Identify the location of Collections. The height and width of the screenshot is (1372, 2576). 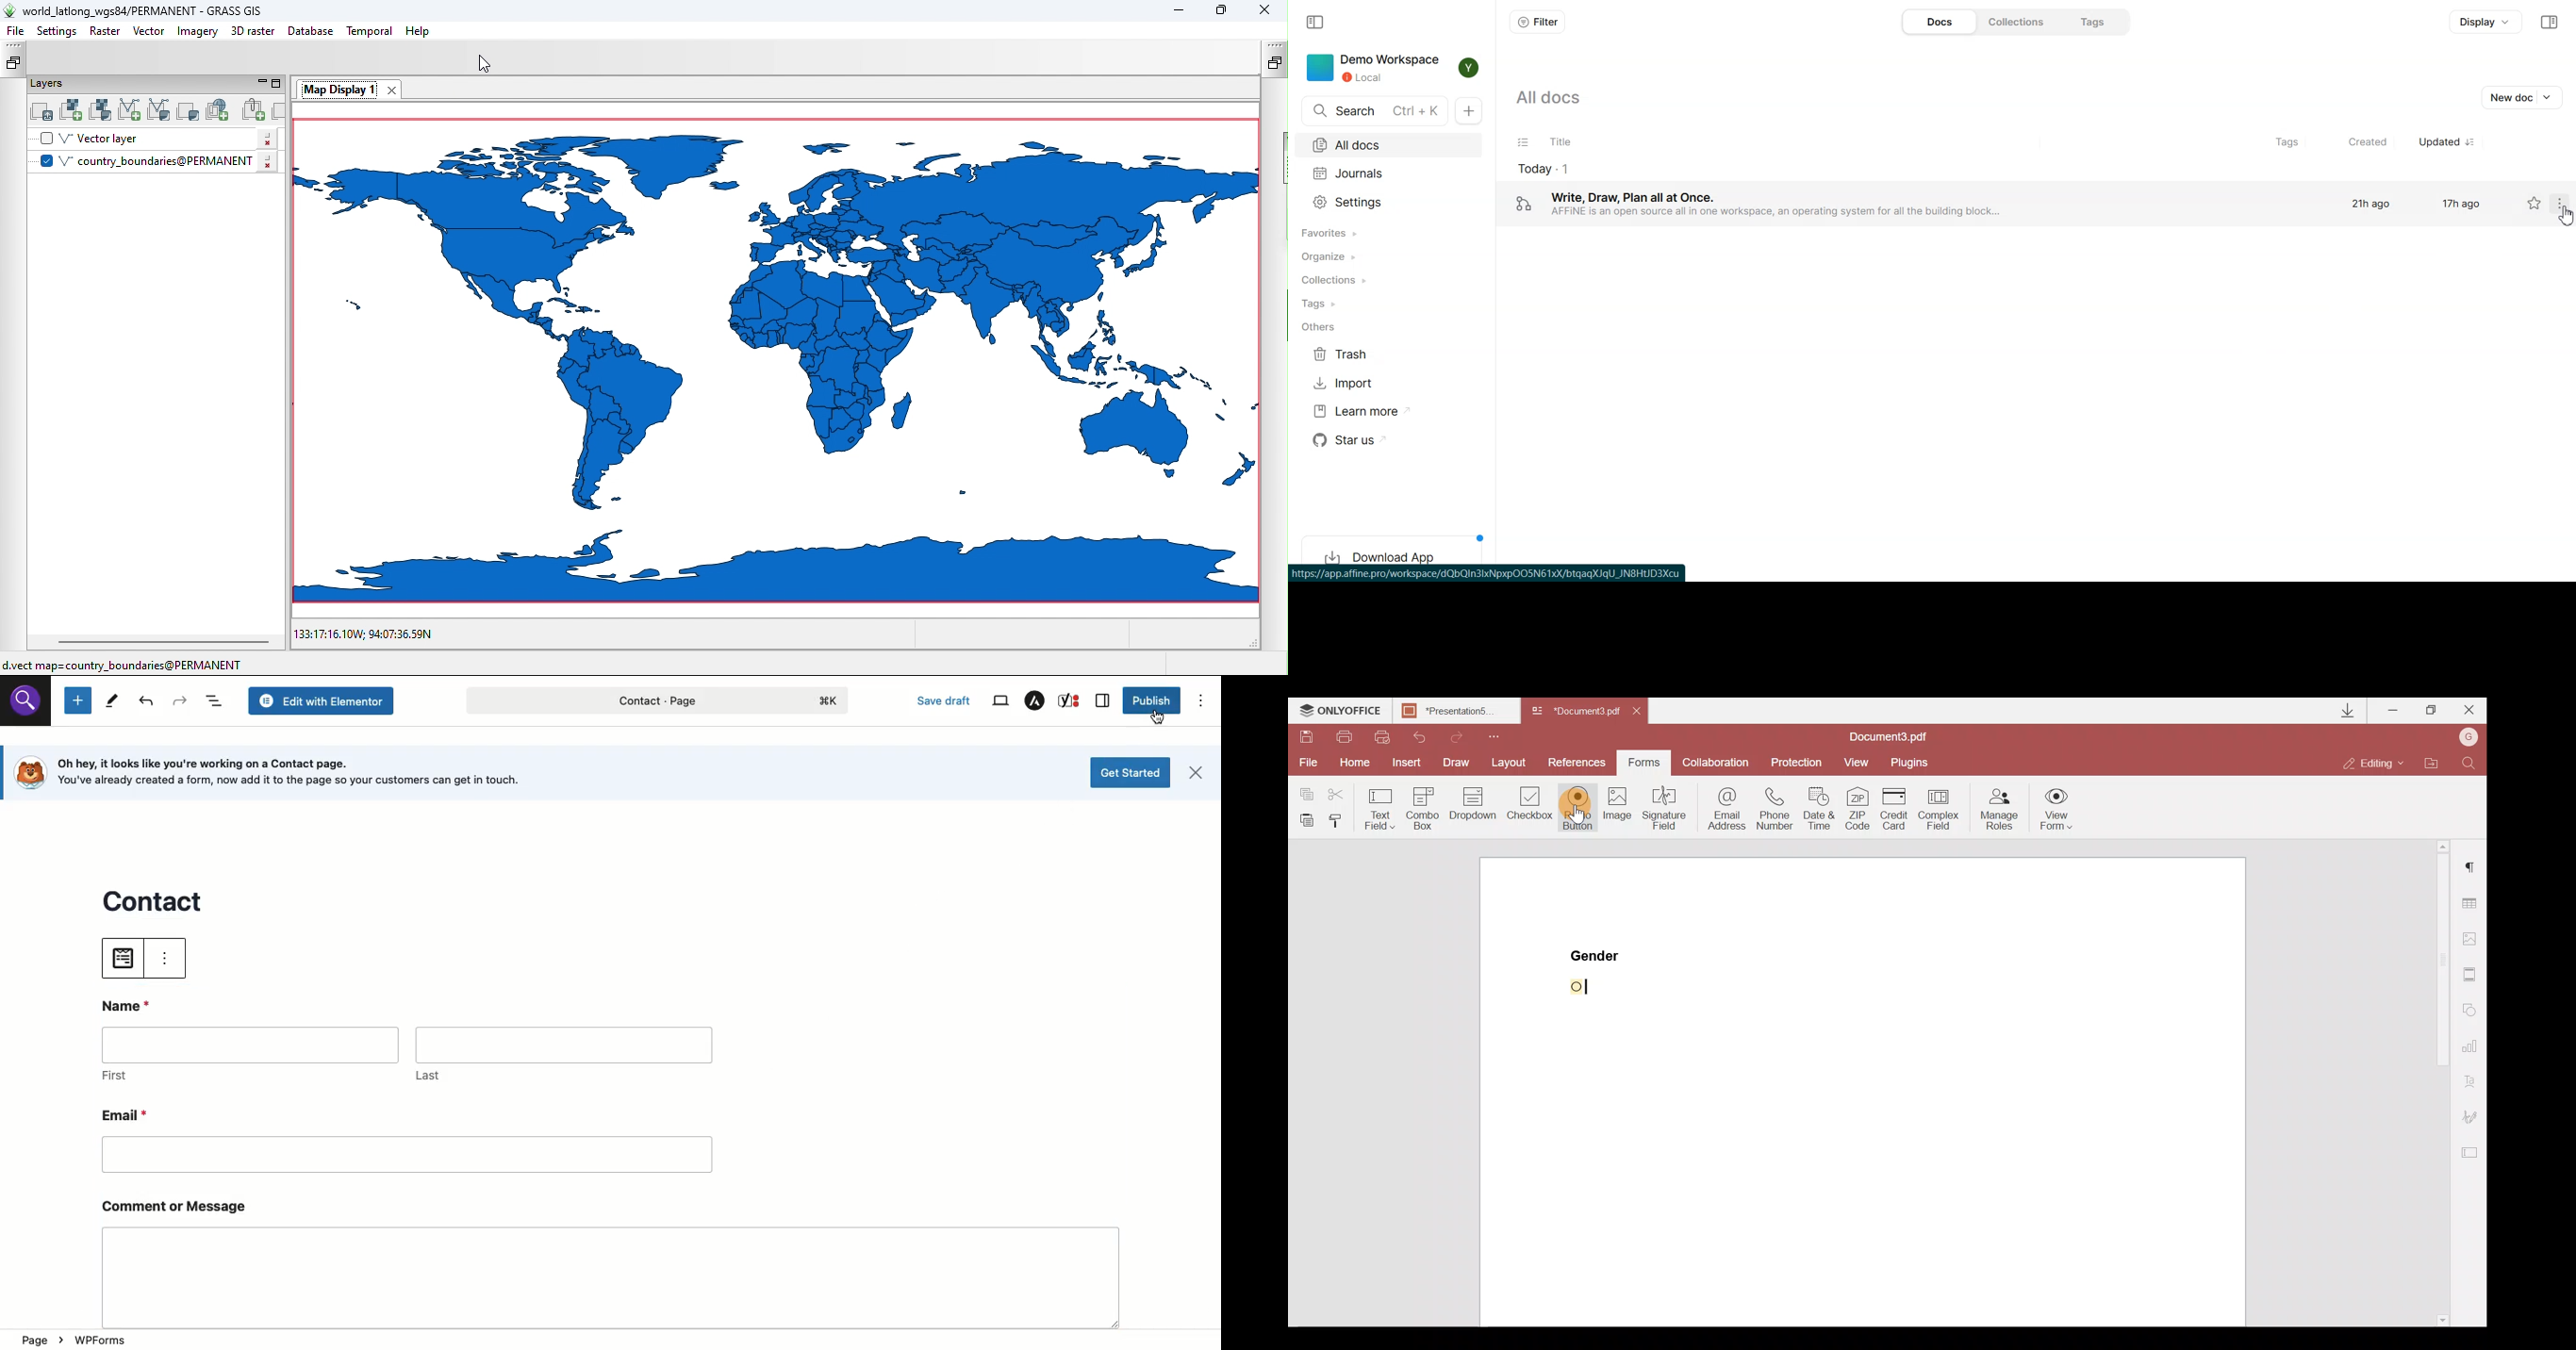
(2020, 22).